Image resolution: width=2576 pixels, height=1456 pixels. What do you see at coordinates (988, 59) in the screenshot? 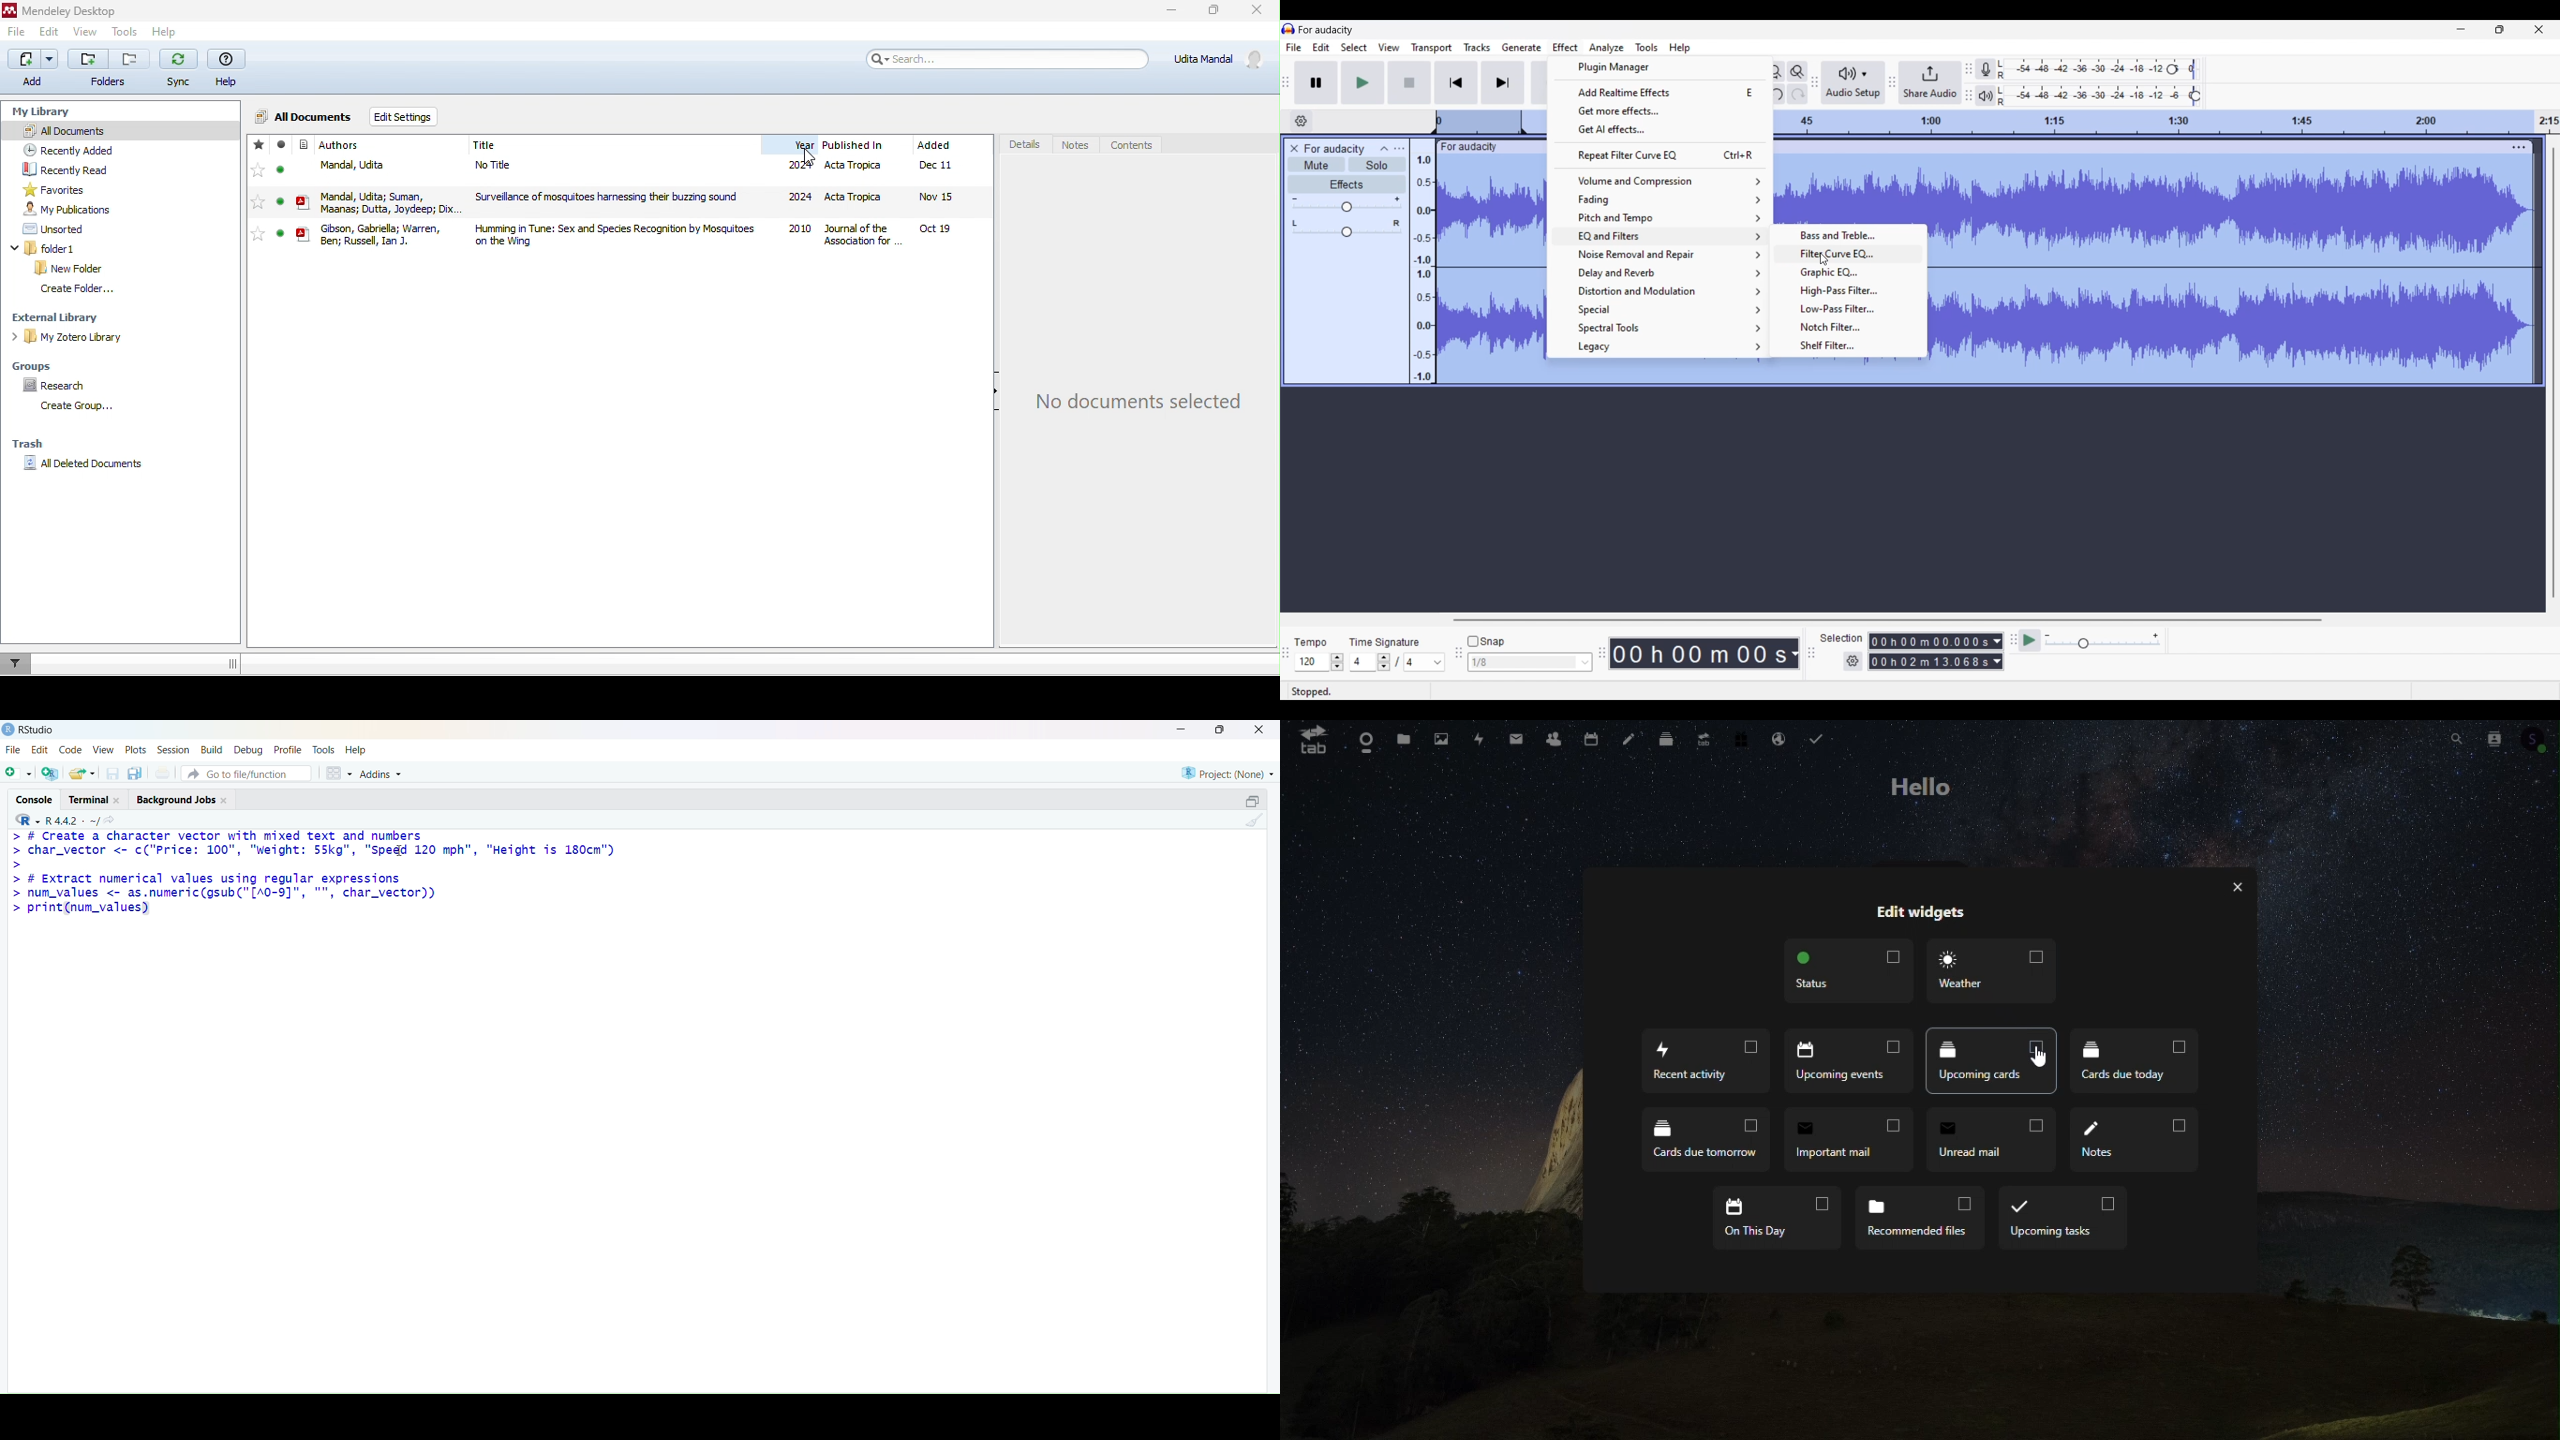
I see `search` at bounding box center [988, 59].